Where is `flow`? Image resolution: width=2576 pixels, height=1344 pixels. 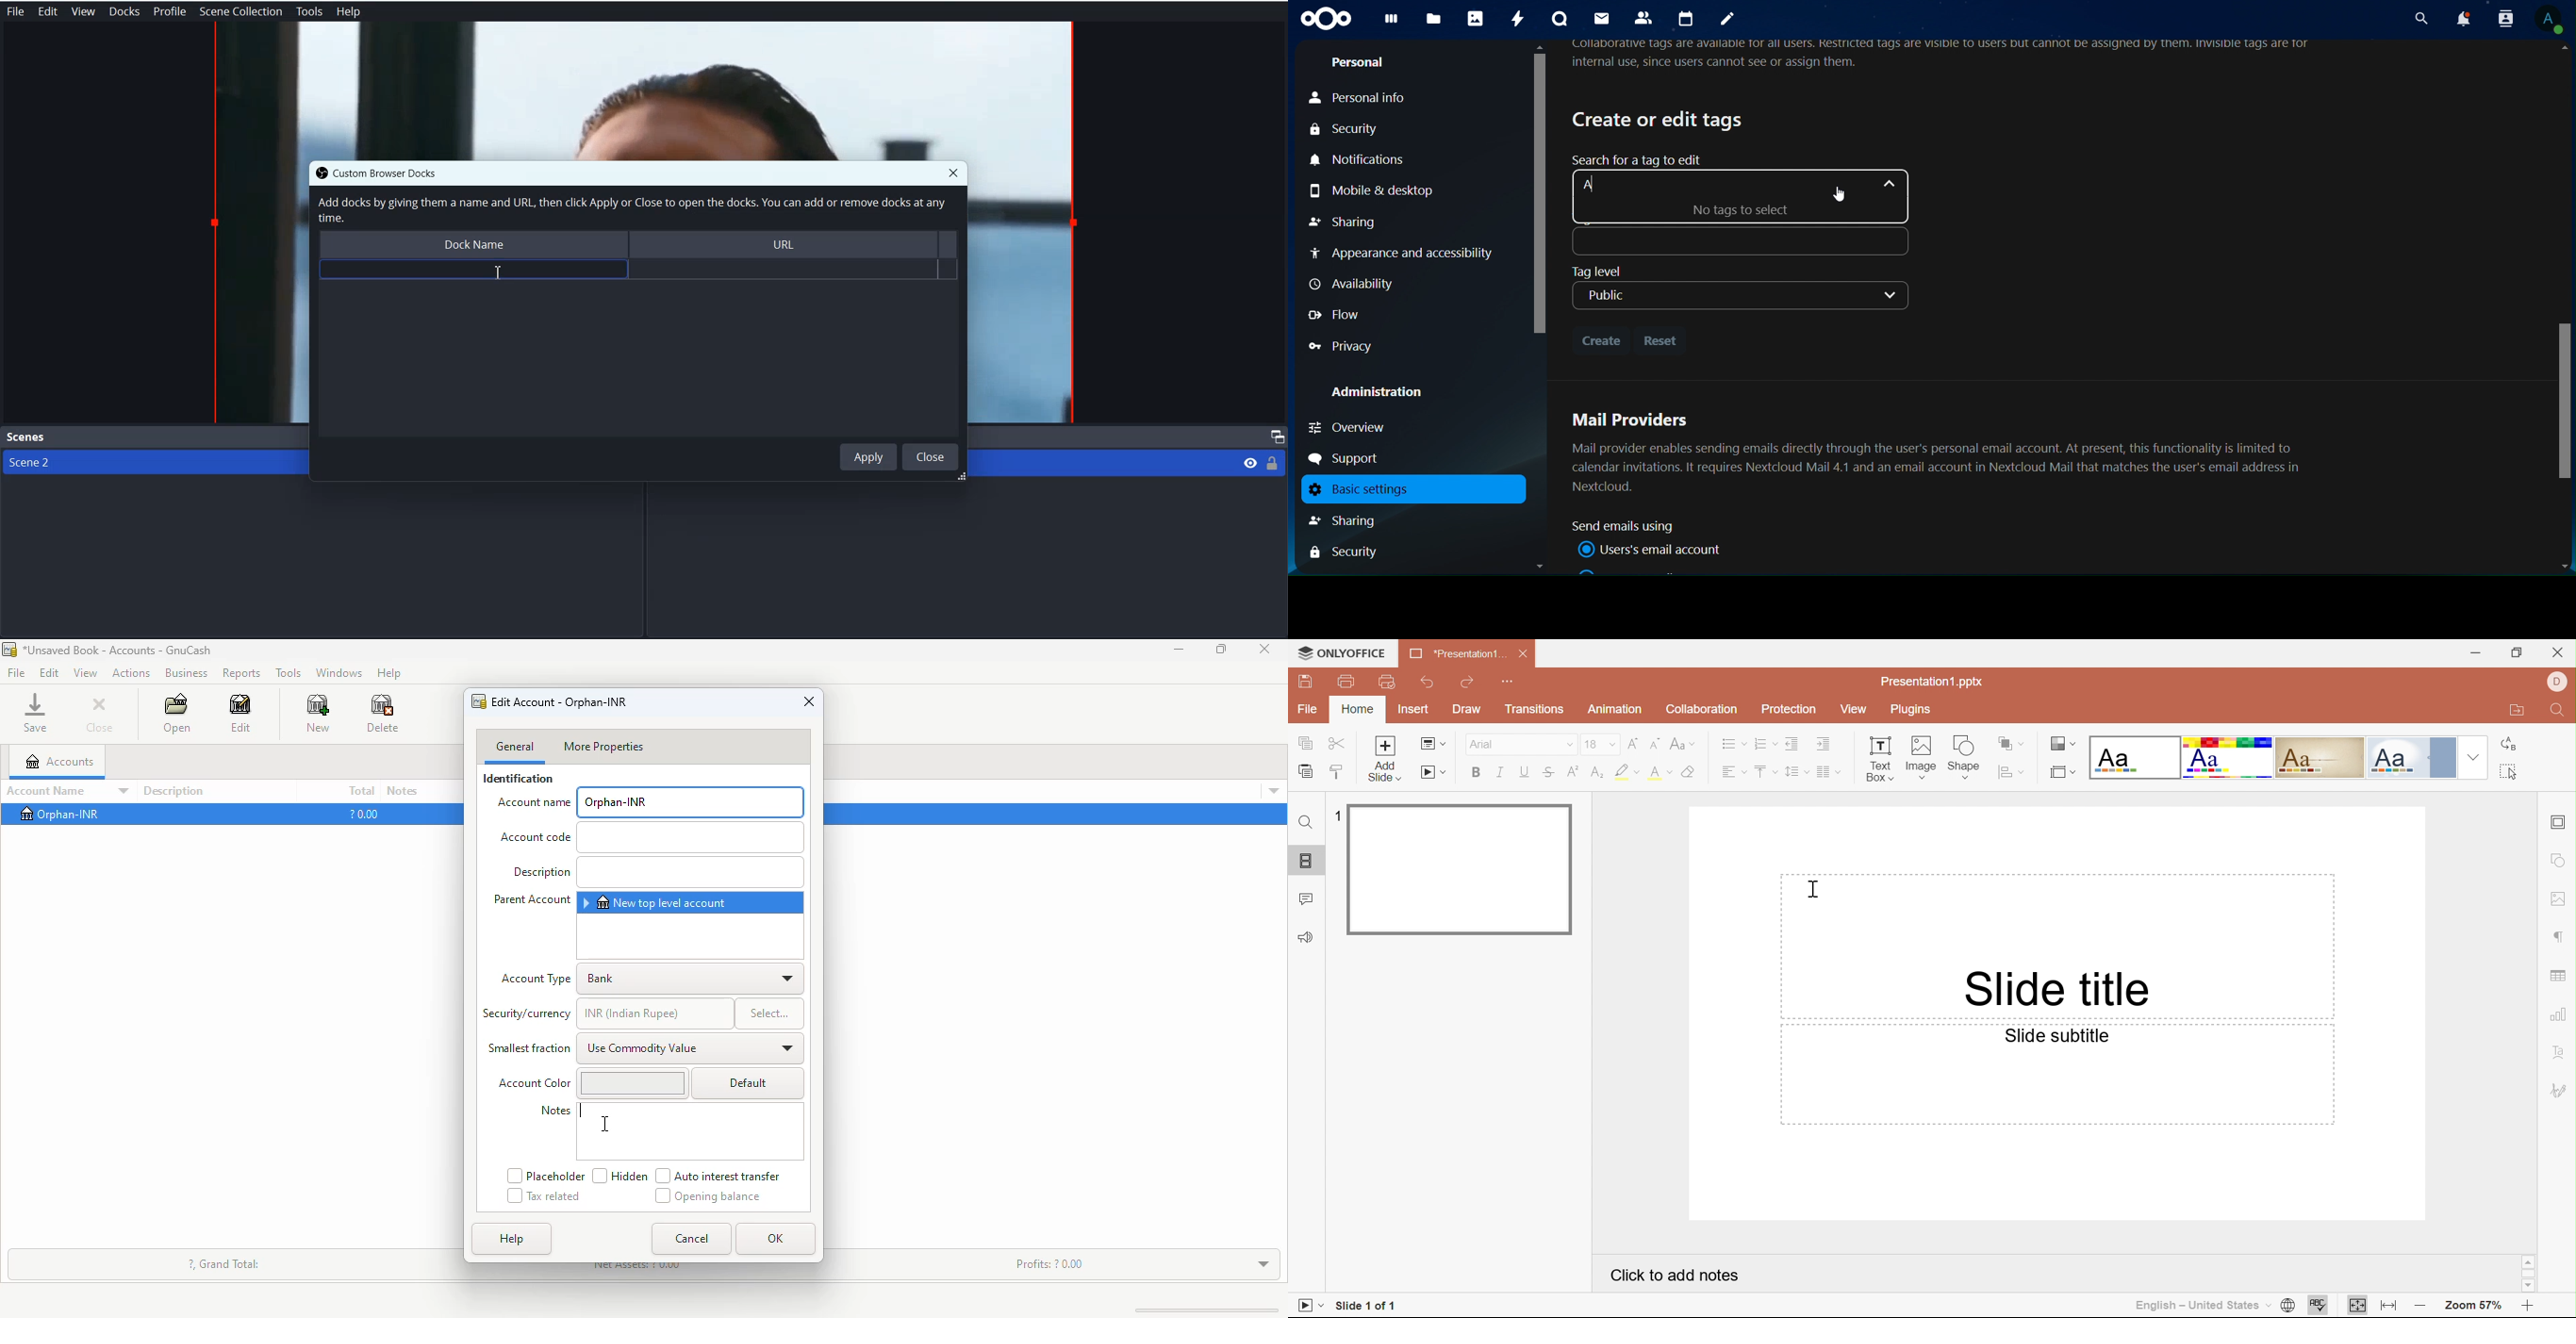
flow is located at coordinates (1336, 315).